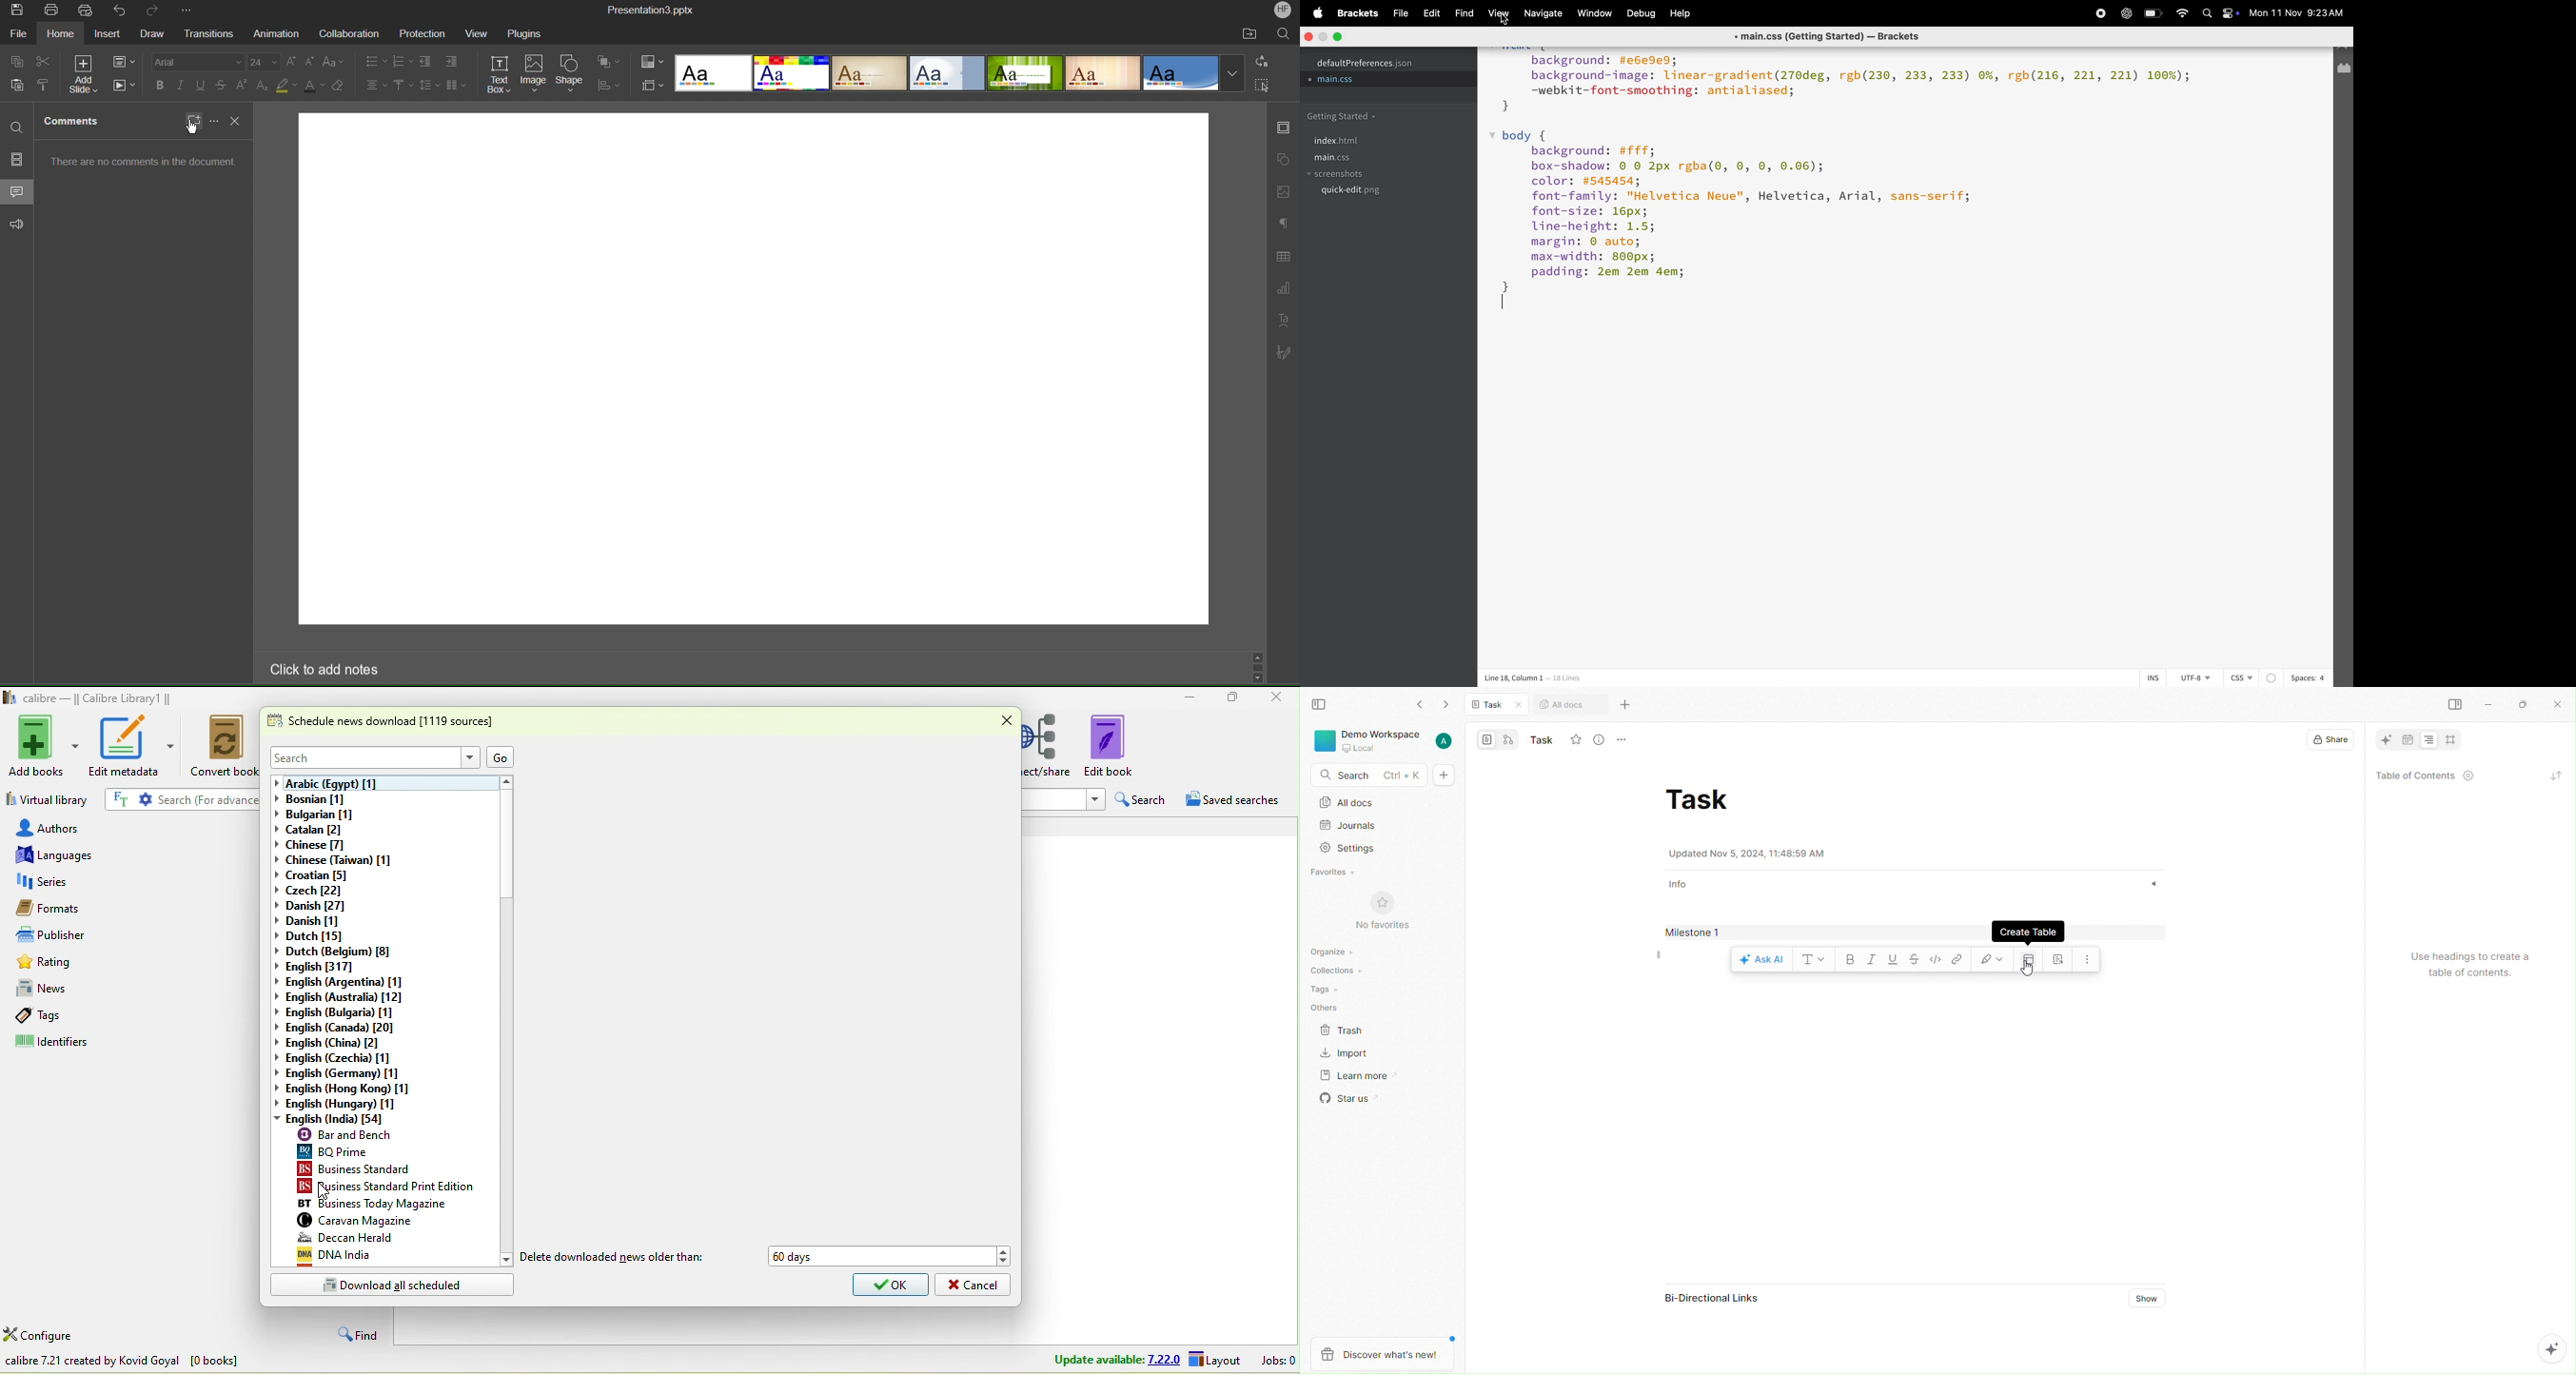 The height and width of the screenshot is (1400, 2576). What do you see at coordinates (1828, 35) in the screenshot?
I see `« main.css (Getting Started) — Brackets` at bounding box center [1828, 35].